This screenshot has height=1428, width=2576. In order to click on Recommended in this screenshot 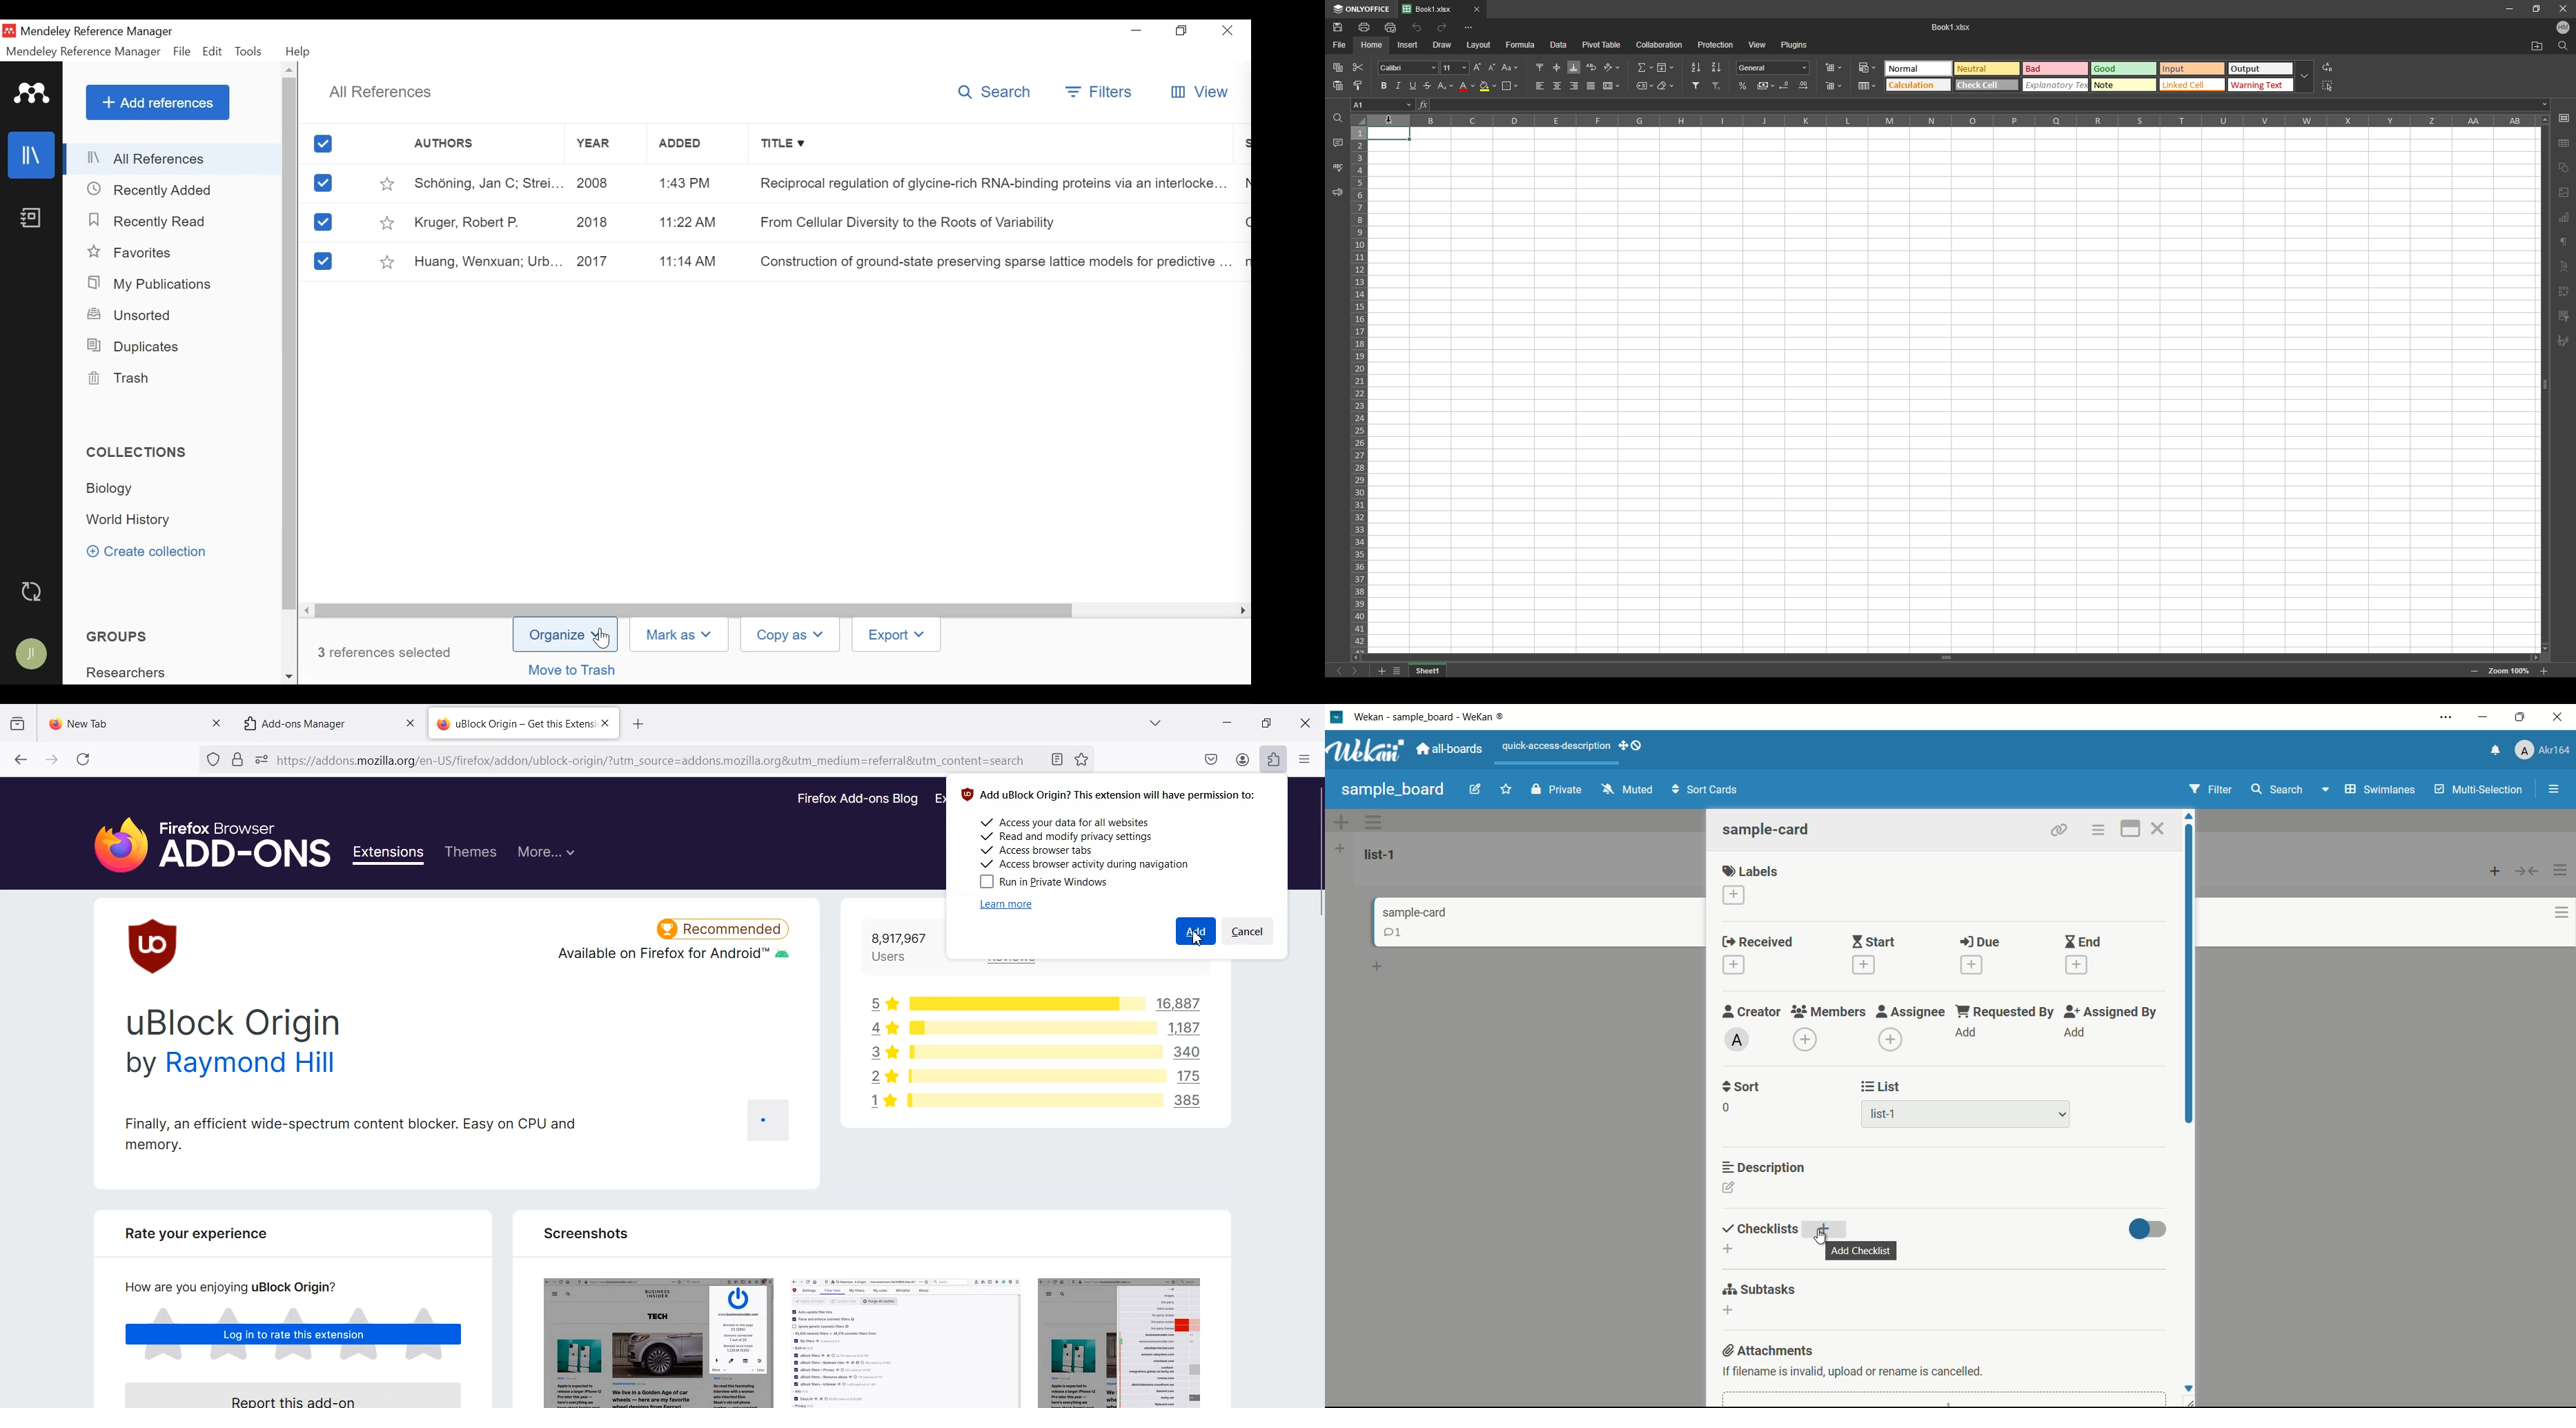, I will do `click(723, 926)`.